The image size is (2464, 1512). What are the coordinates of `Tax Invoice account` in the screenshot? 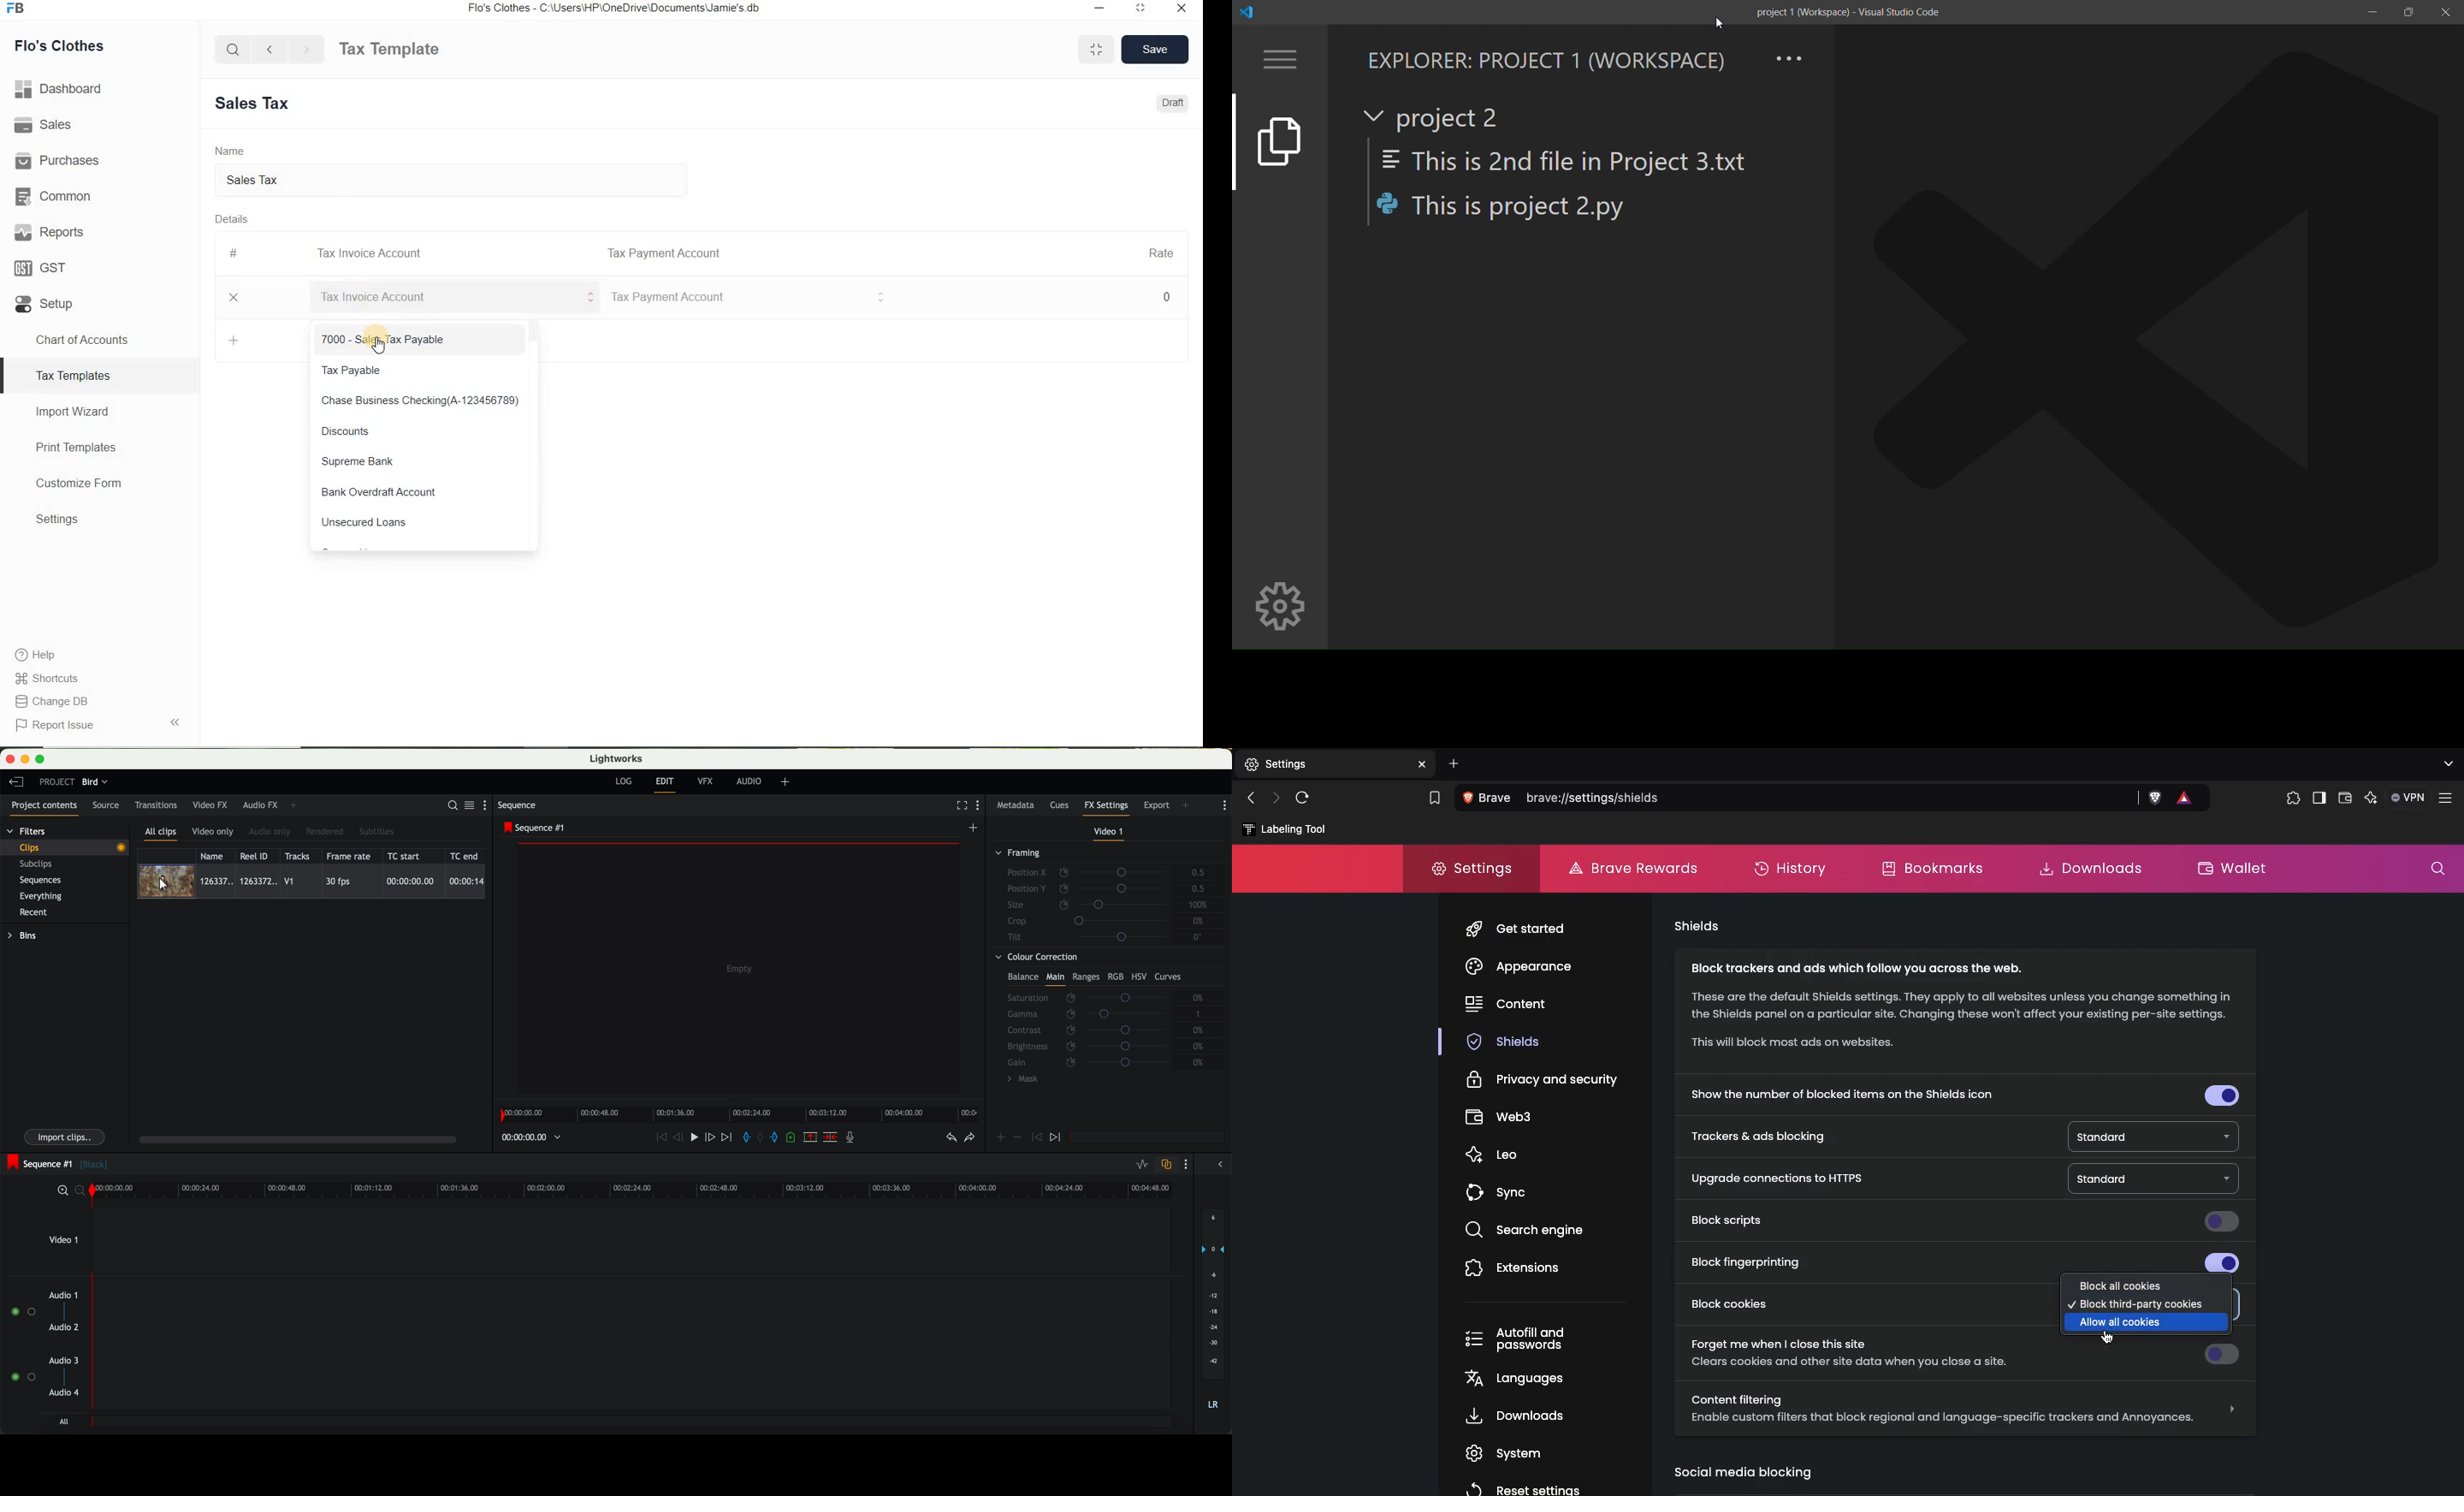 It's located at (450, 297).